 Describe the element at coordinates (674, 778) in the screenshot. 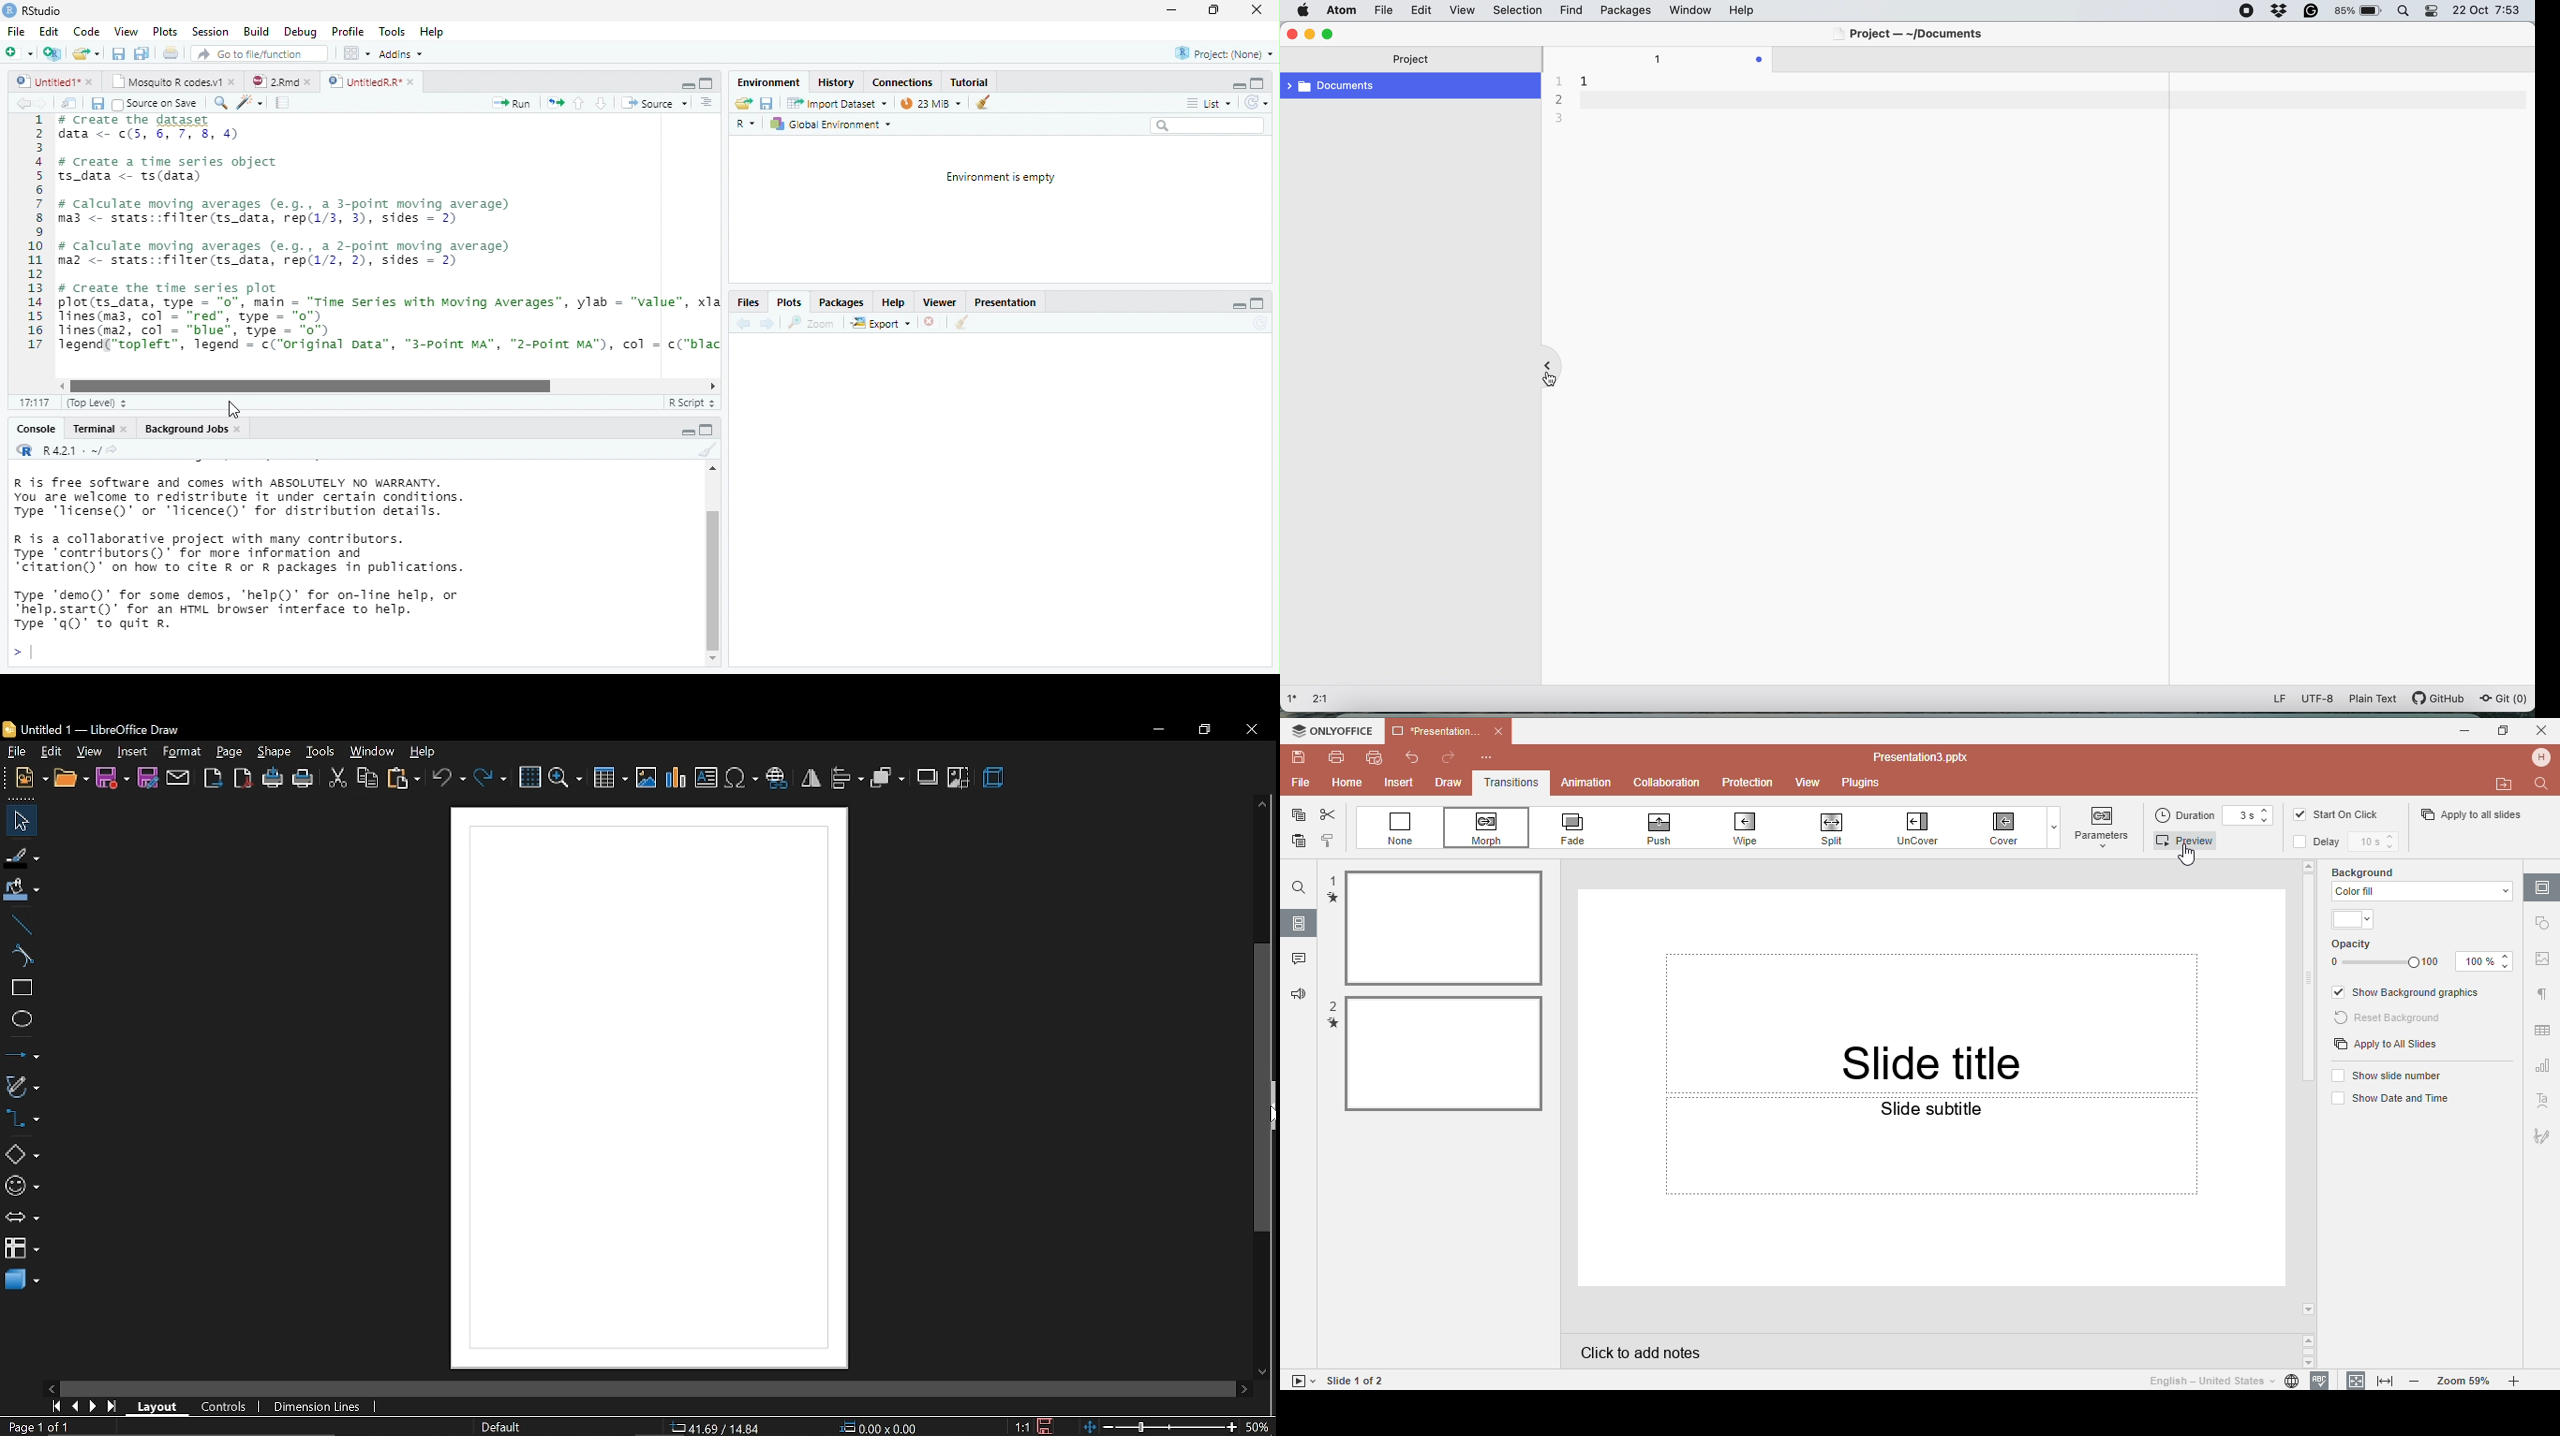

I see `insert chart` at that location.